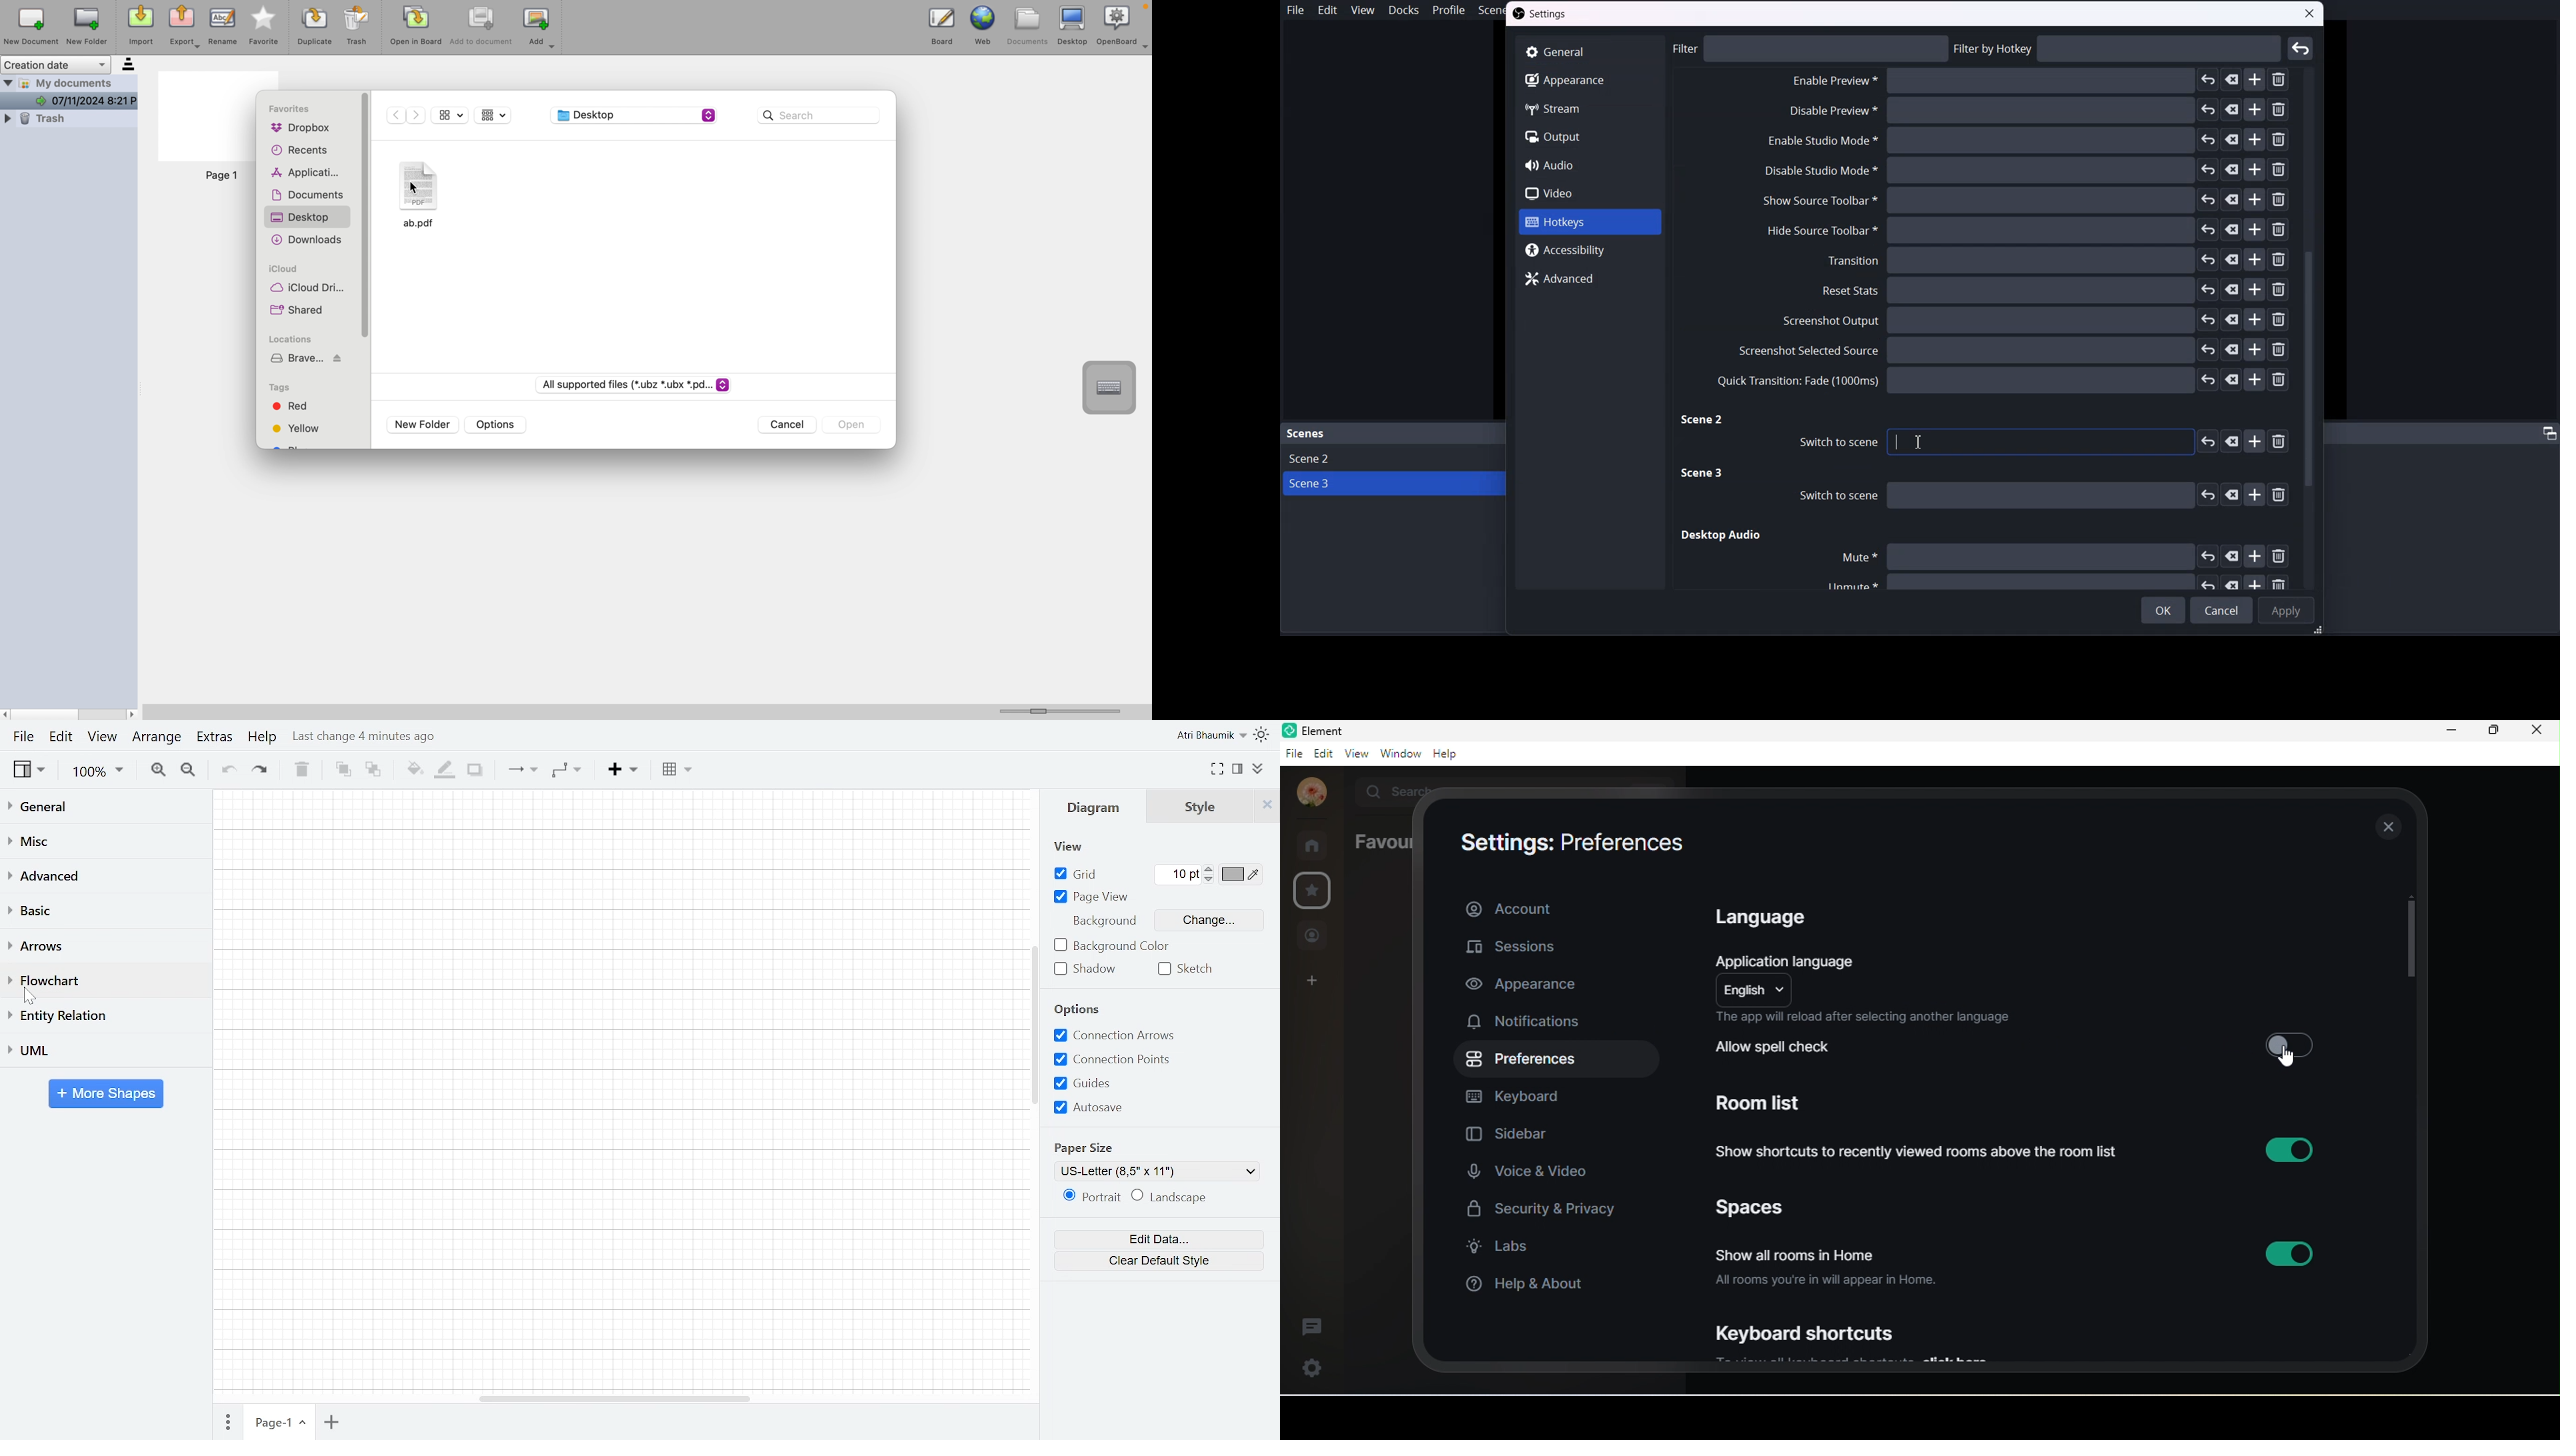  I want to click on help, so click(1448, 755).